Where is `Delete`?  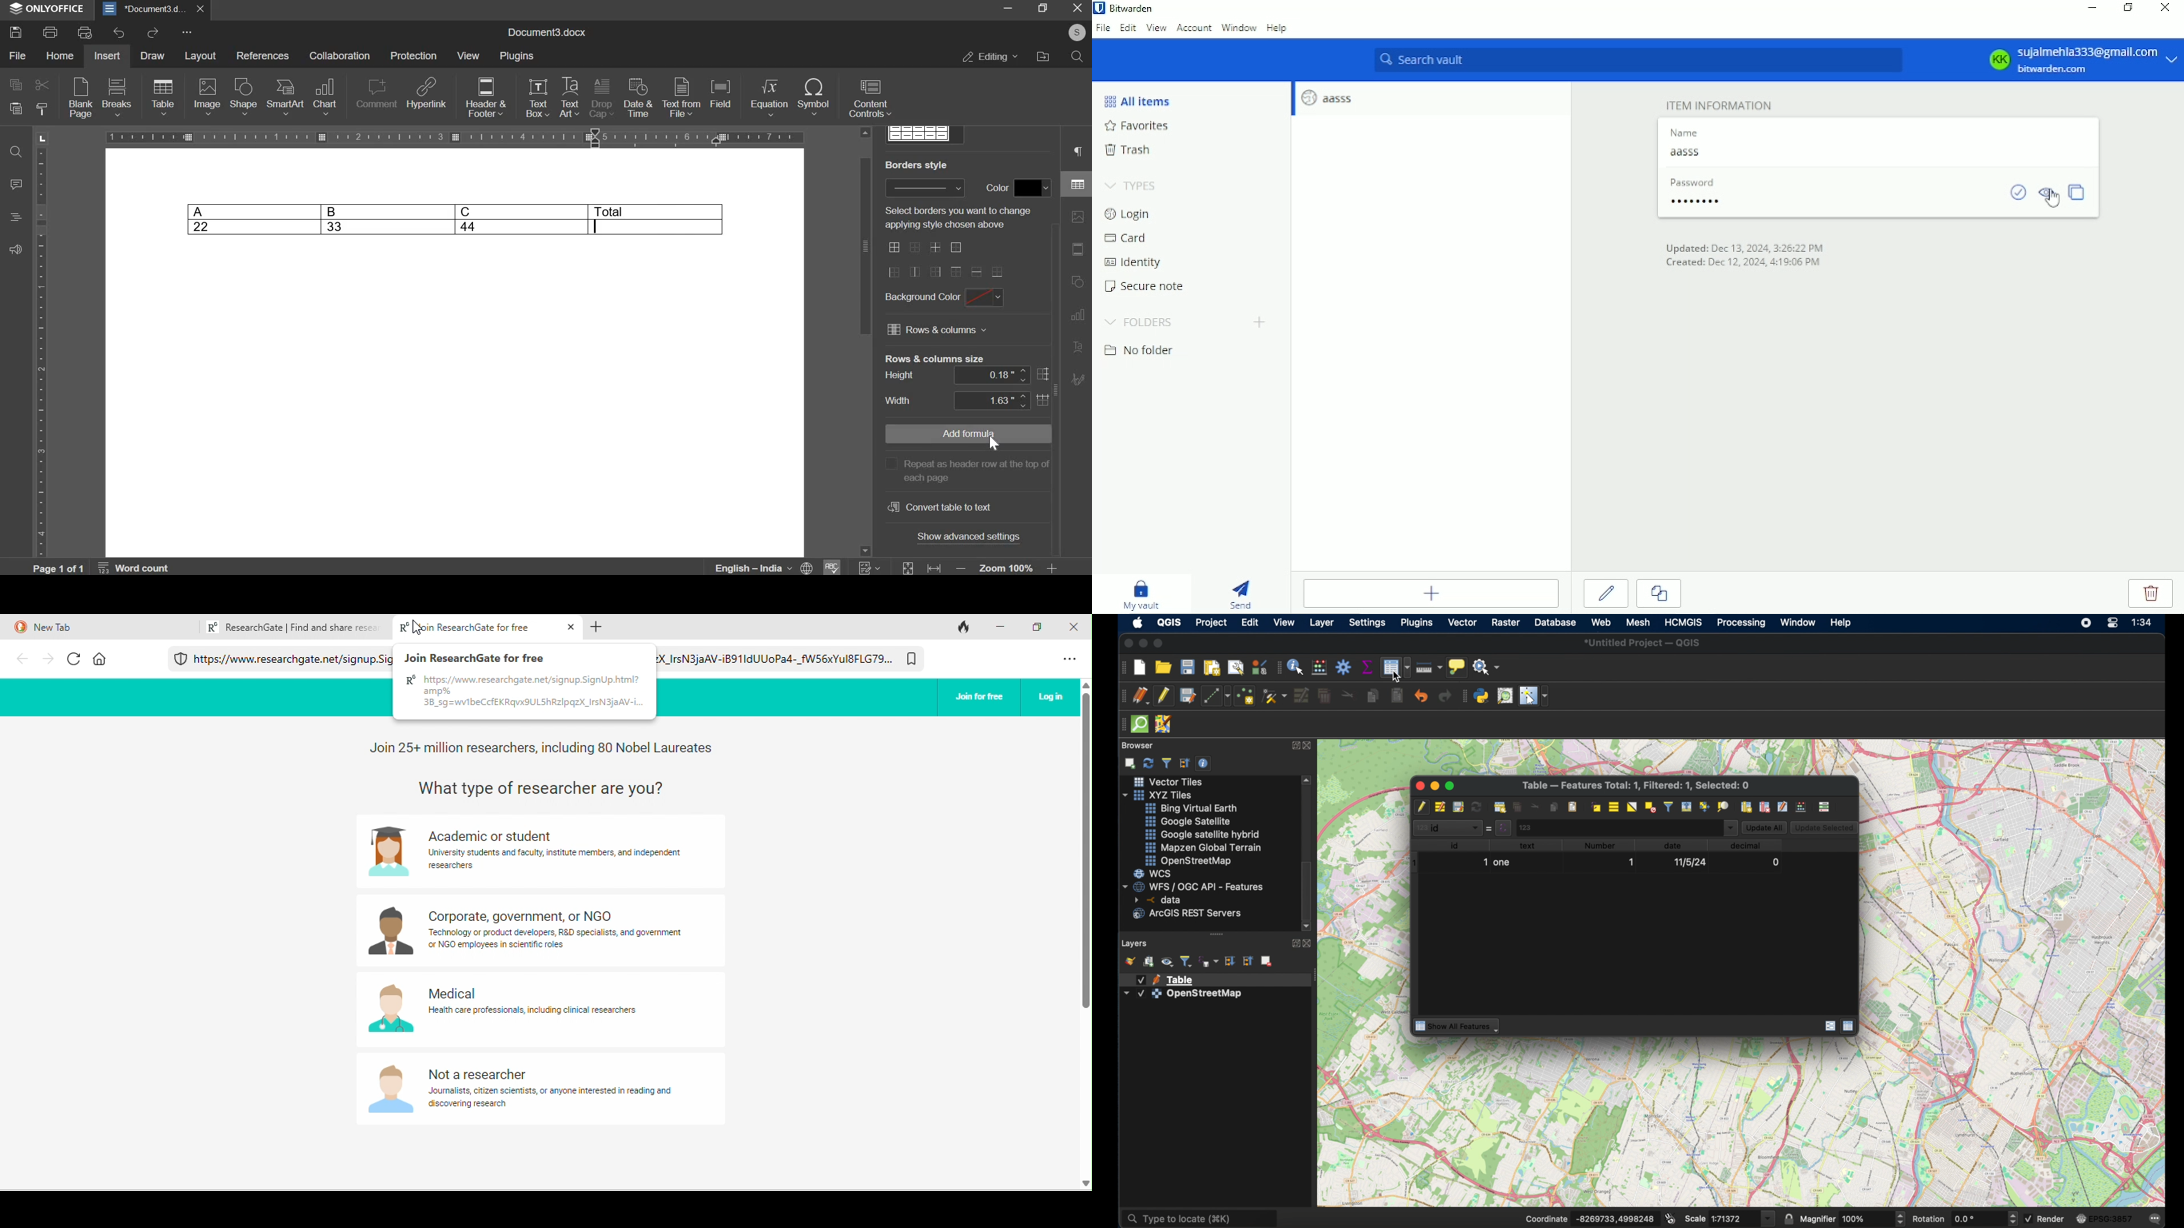
Delete is located at coordinates (2153, 593).